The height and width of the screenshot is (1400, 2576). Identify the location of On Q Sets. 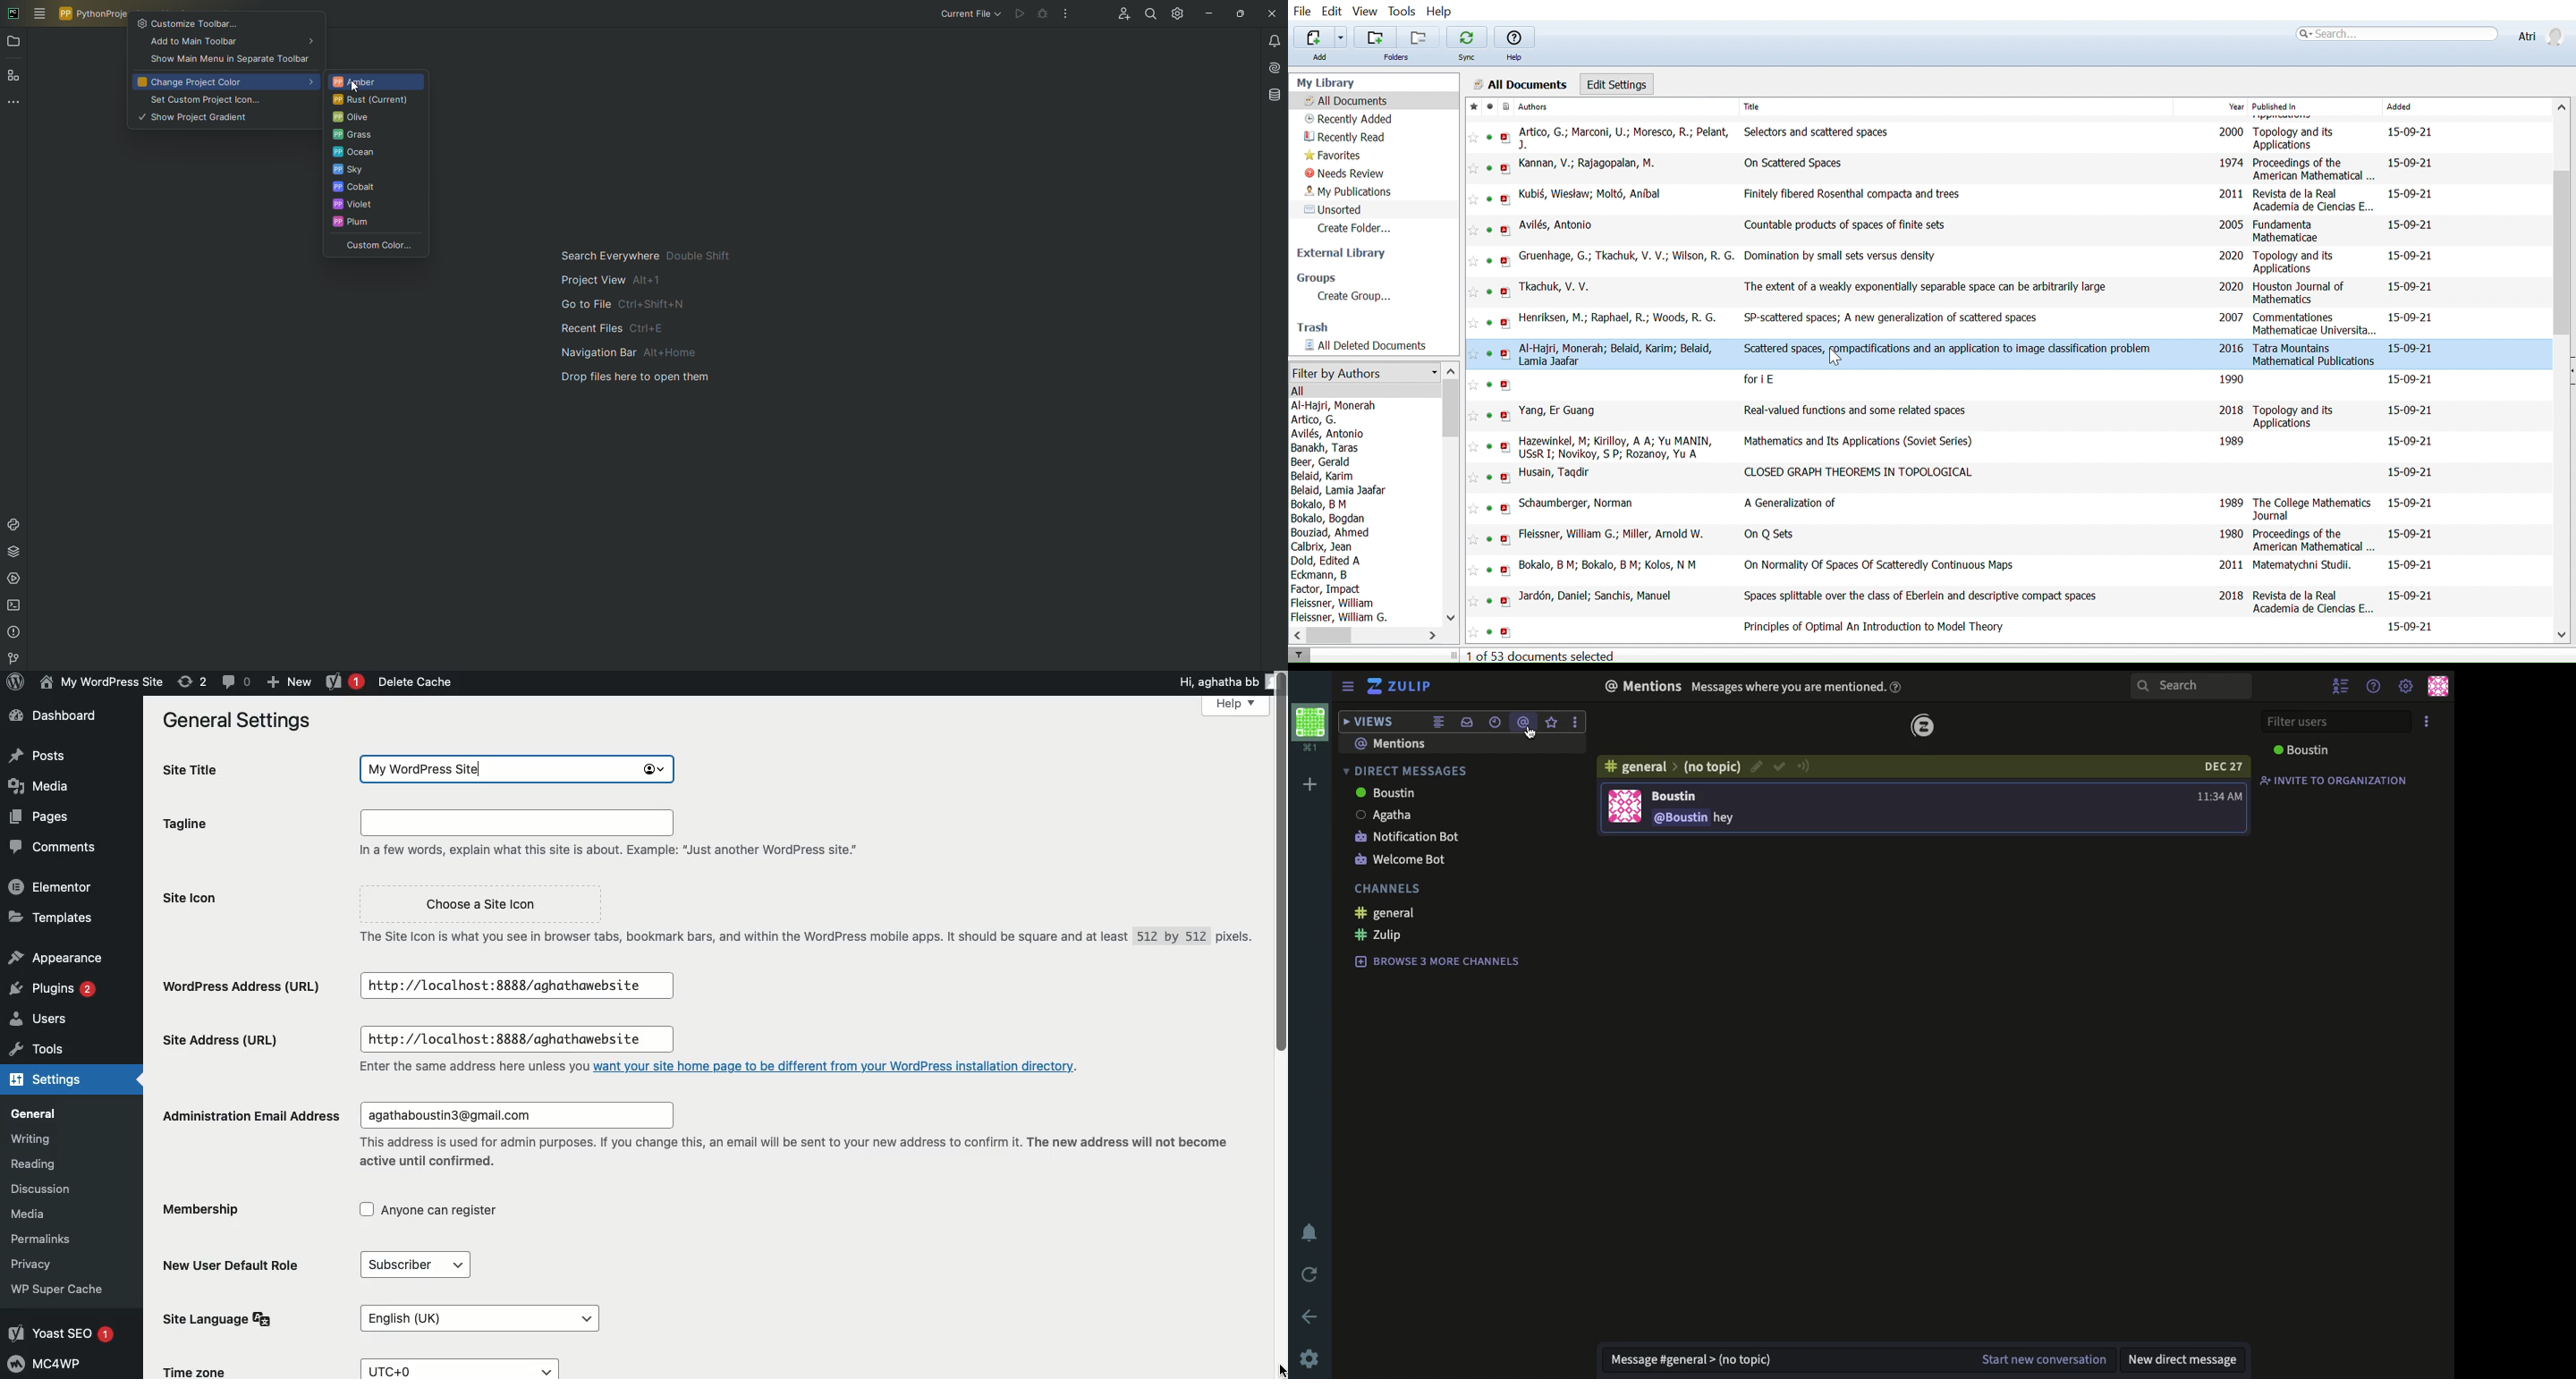
(1774, 533).